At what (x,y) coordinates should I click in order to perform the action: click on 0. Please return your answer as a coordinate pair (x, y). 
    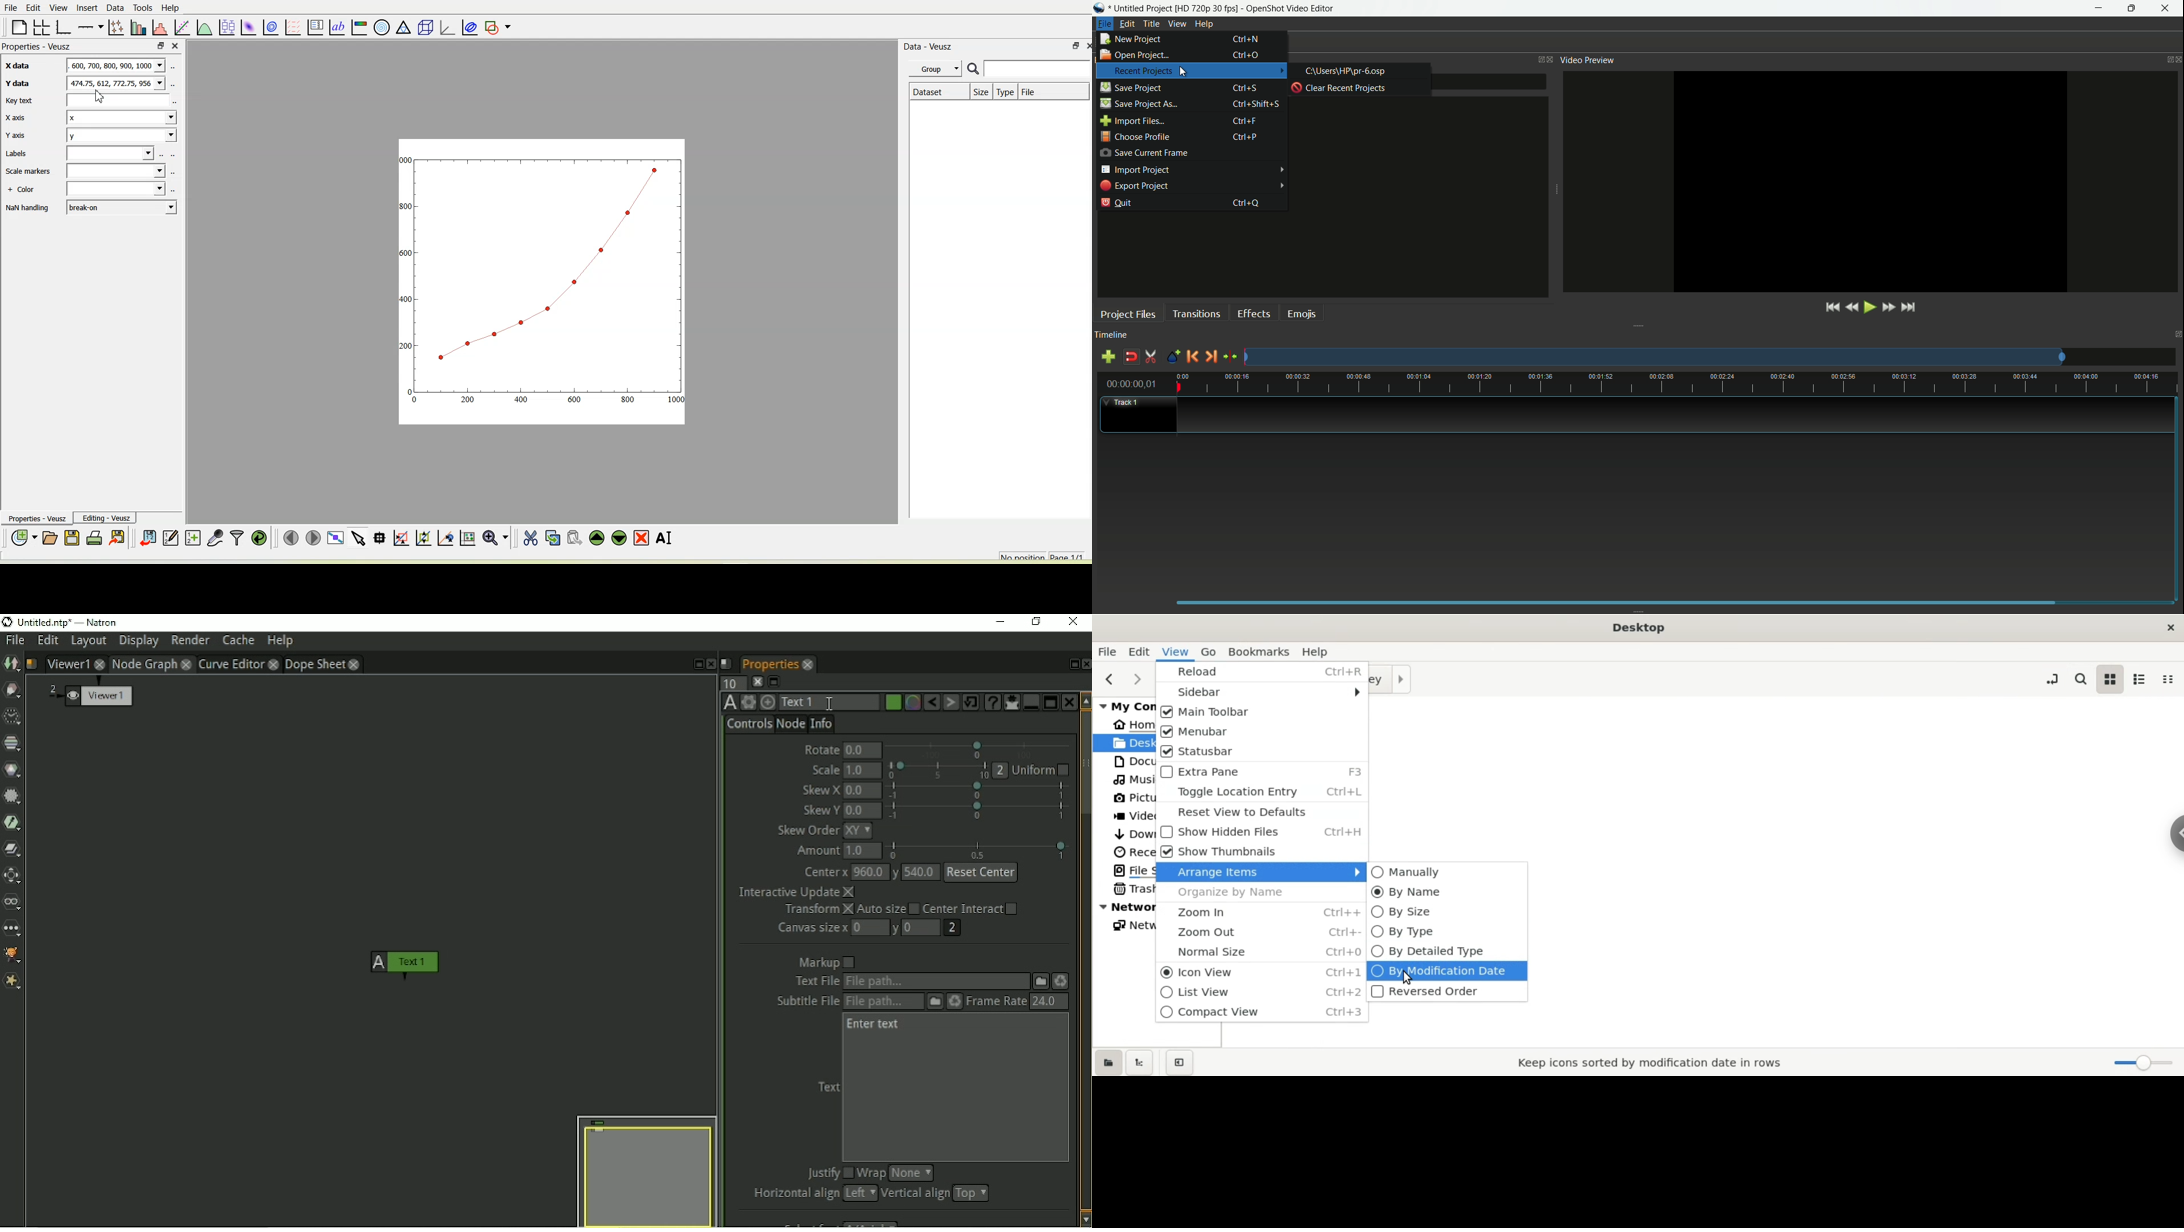
    Looking at the image, I should click on (407, 390).